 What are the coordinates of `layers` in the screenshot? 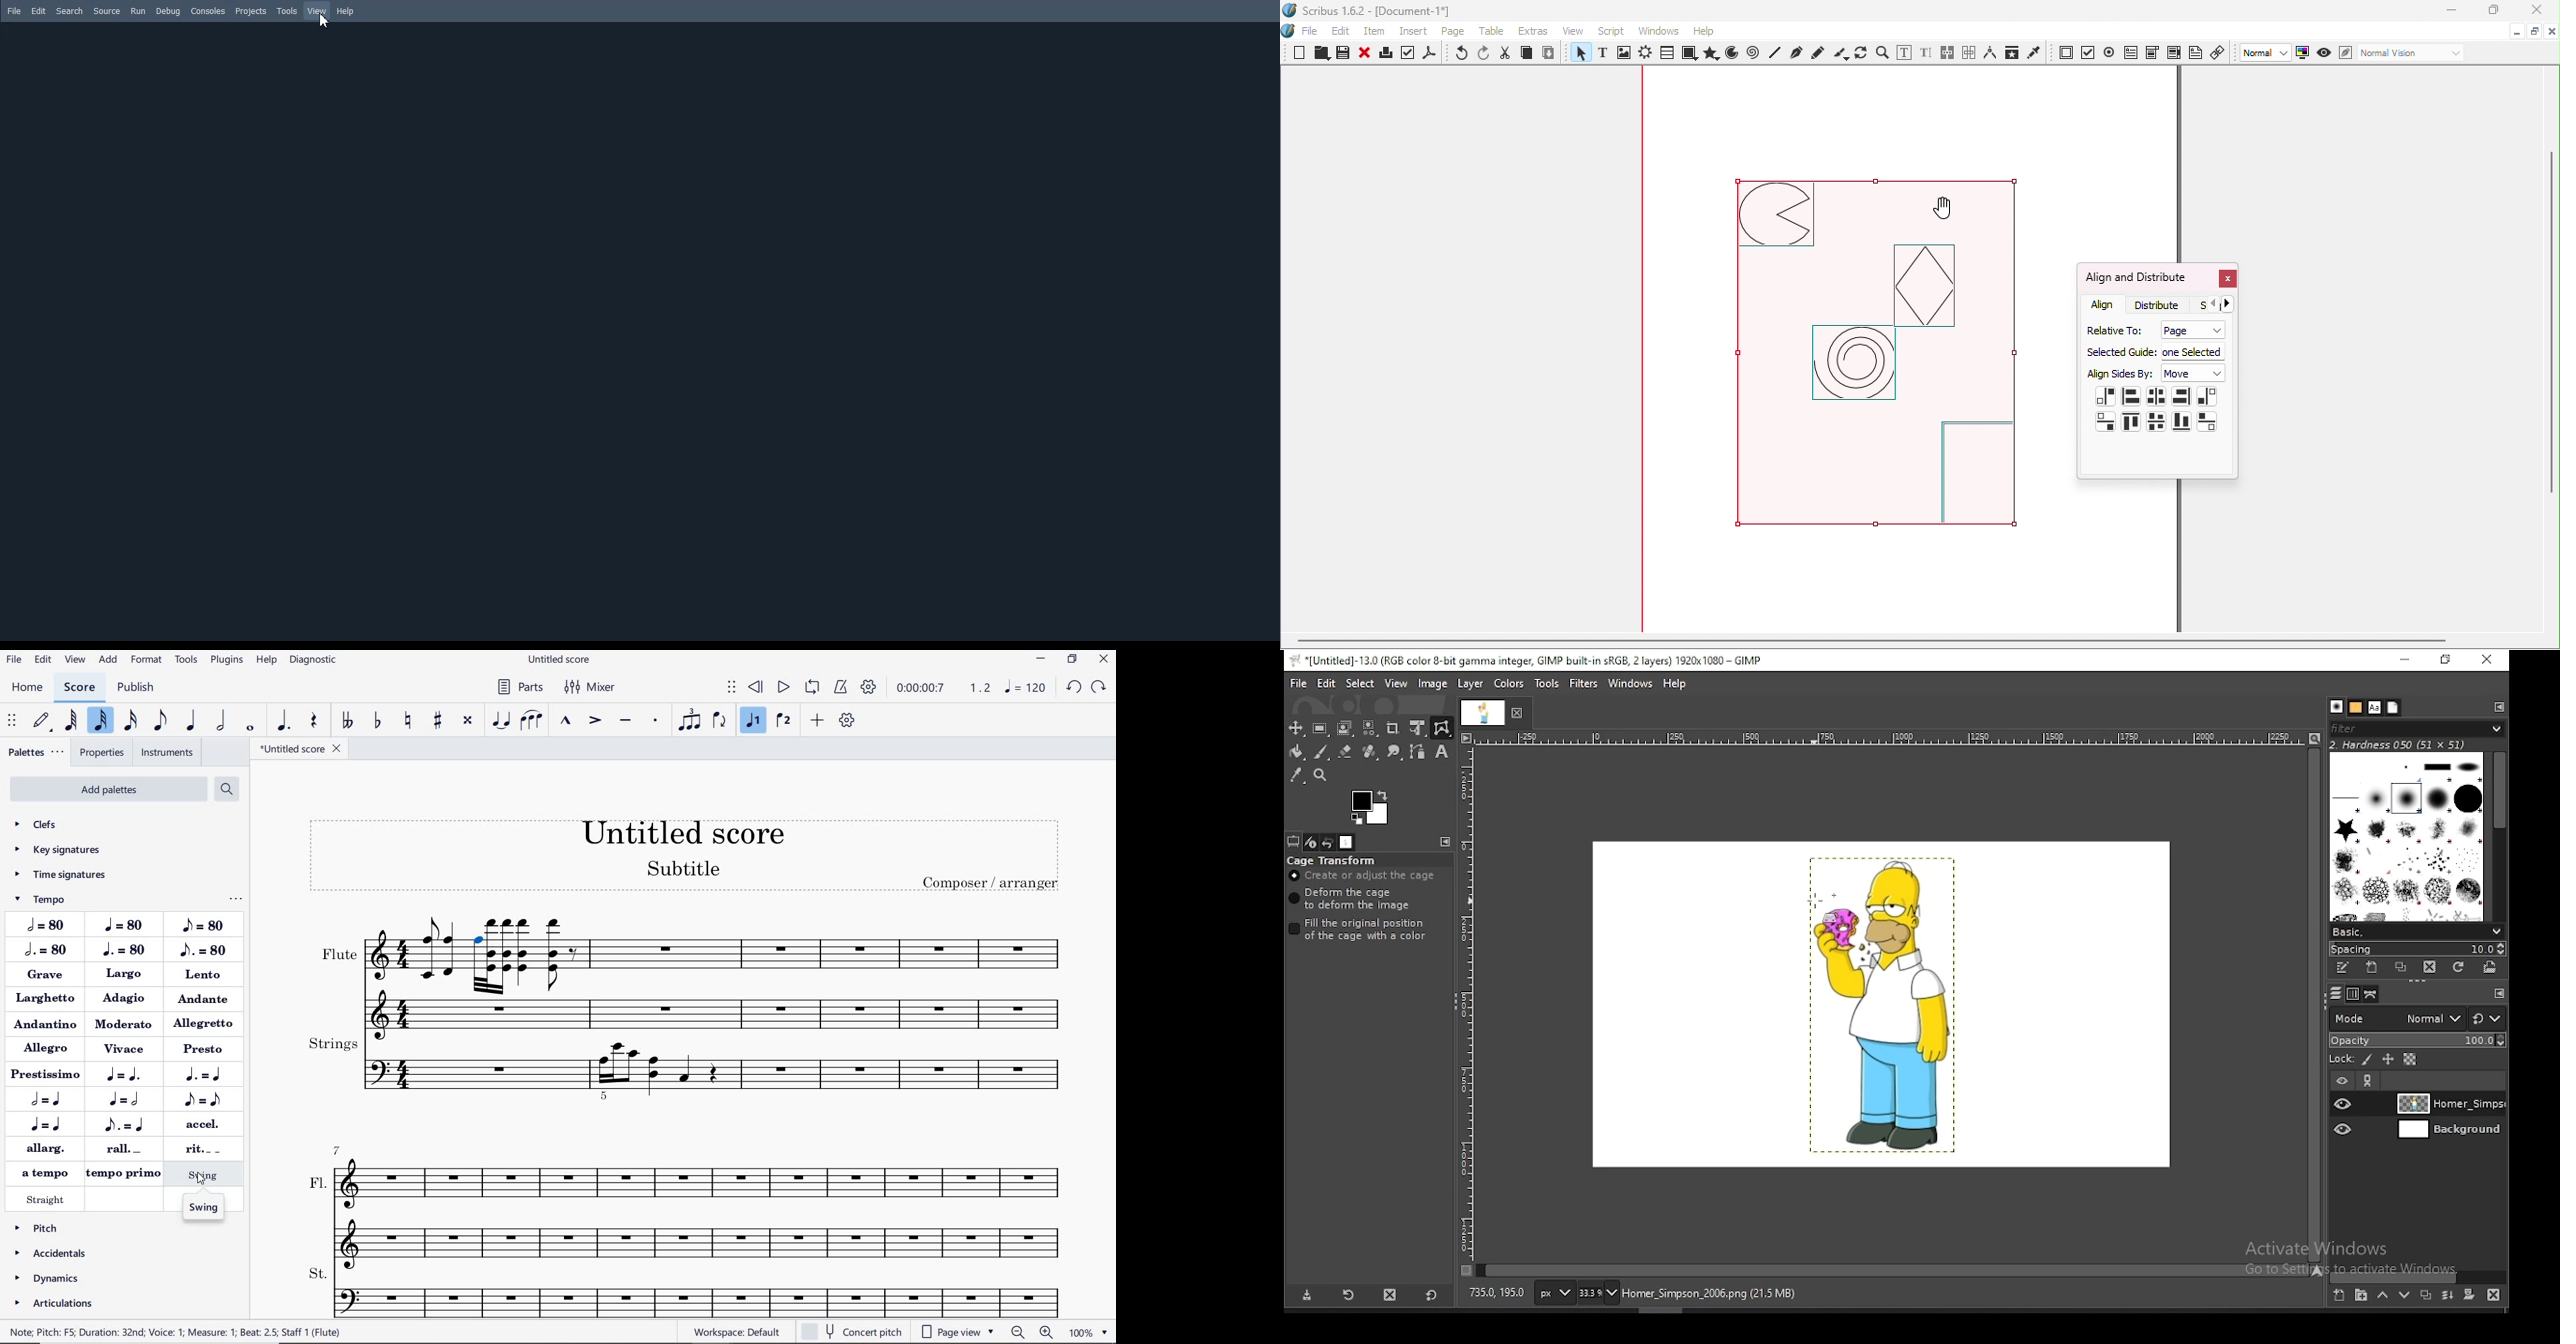 It's located at (2334, 993).